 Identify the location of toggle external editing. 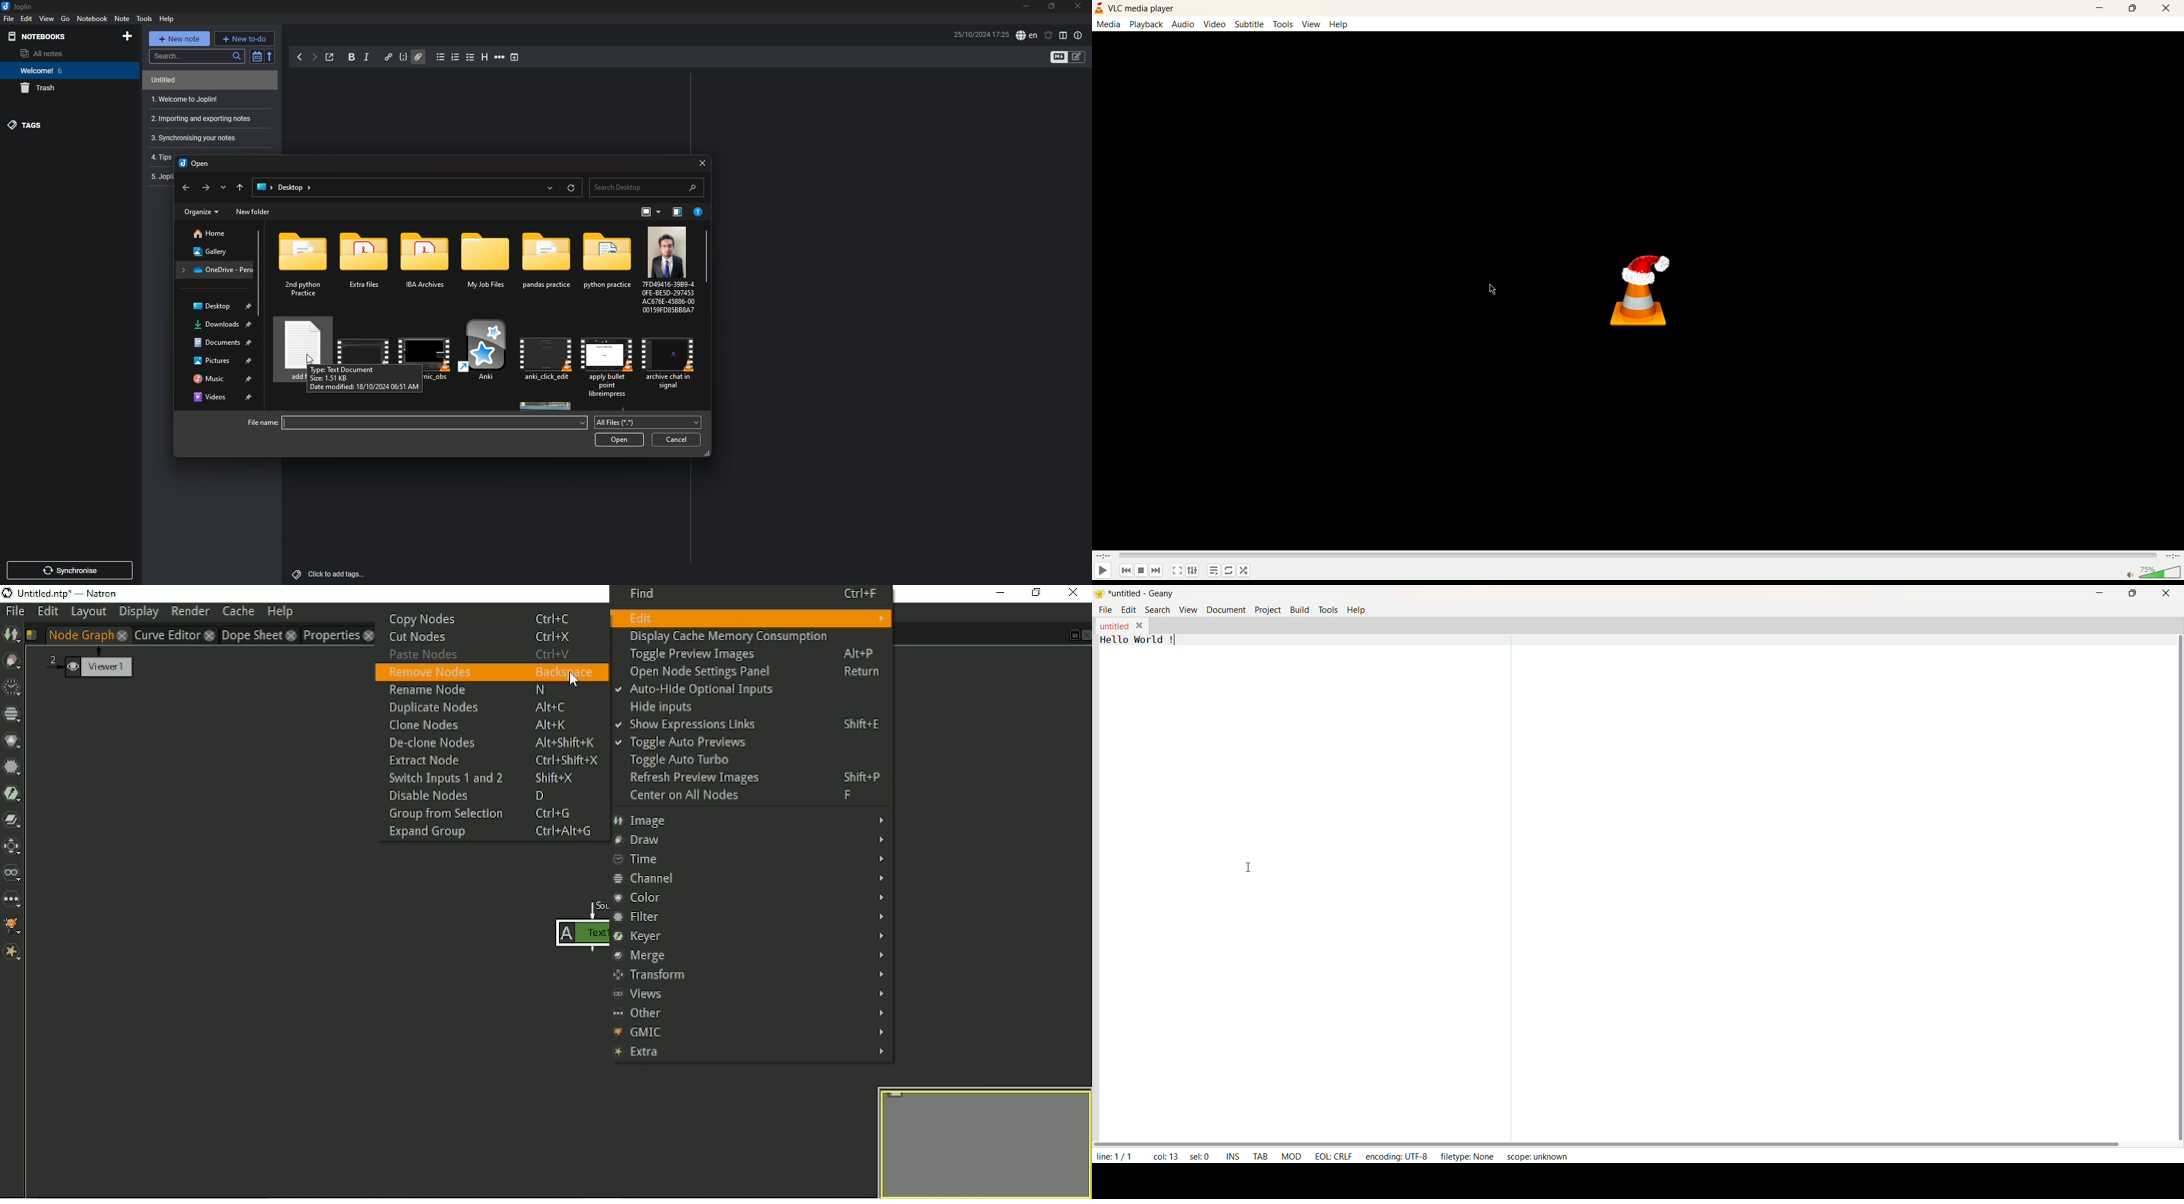
(330, 57).